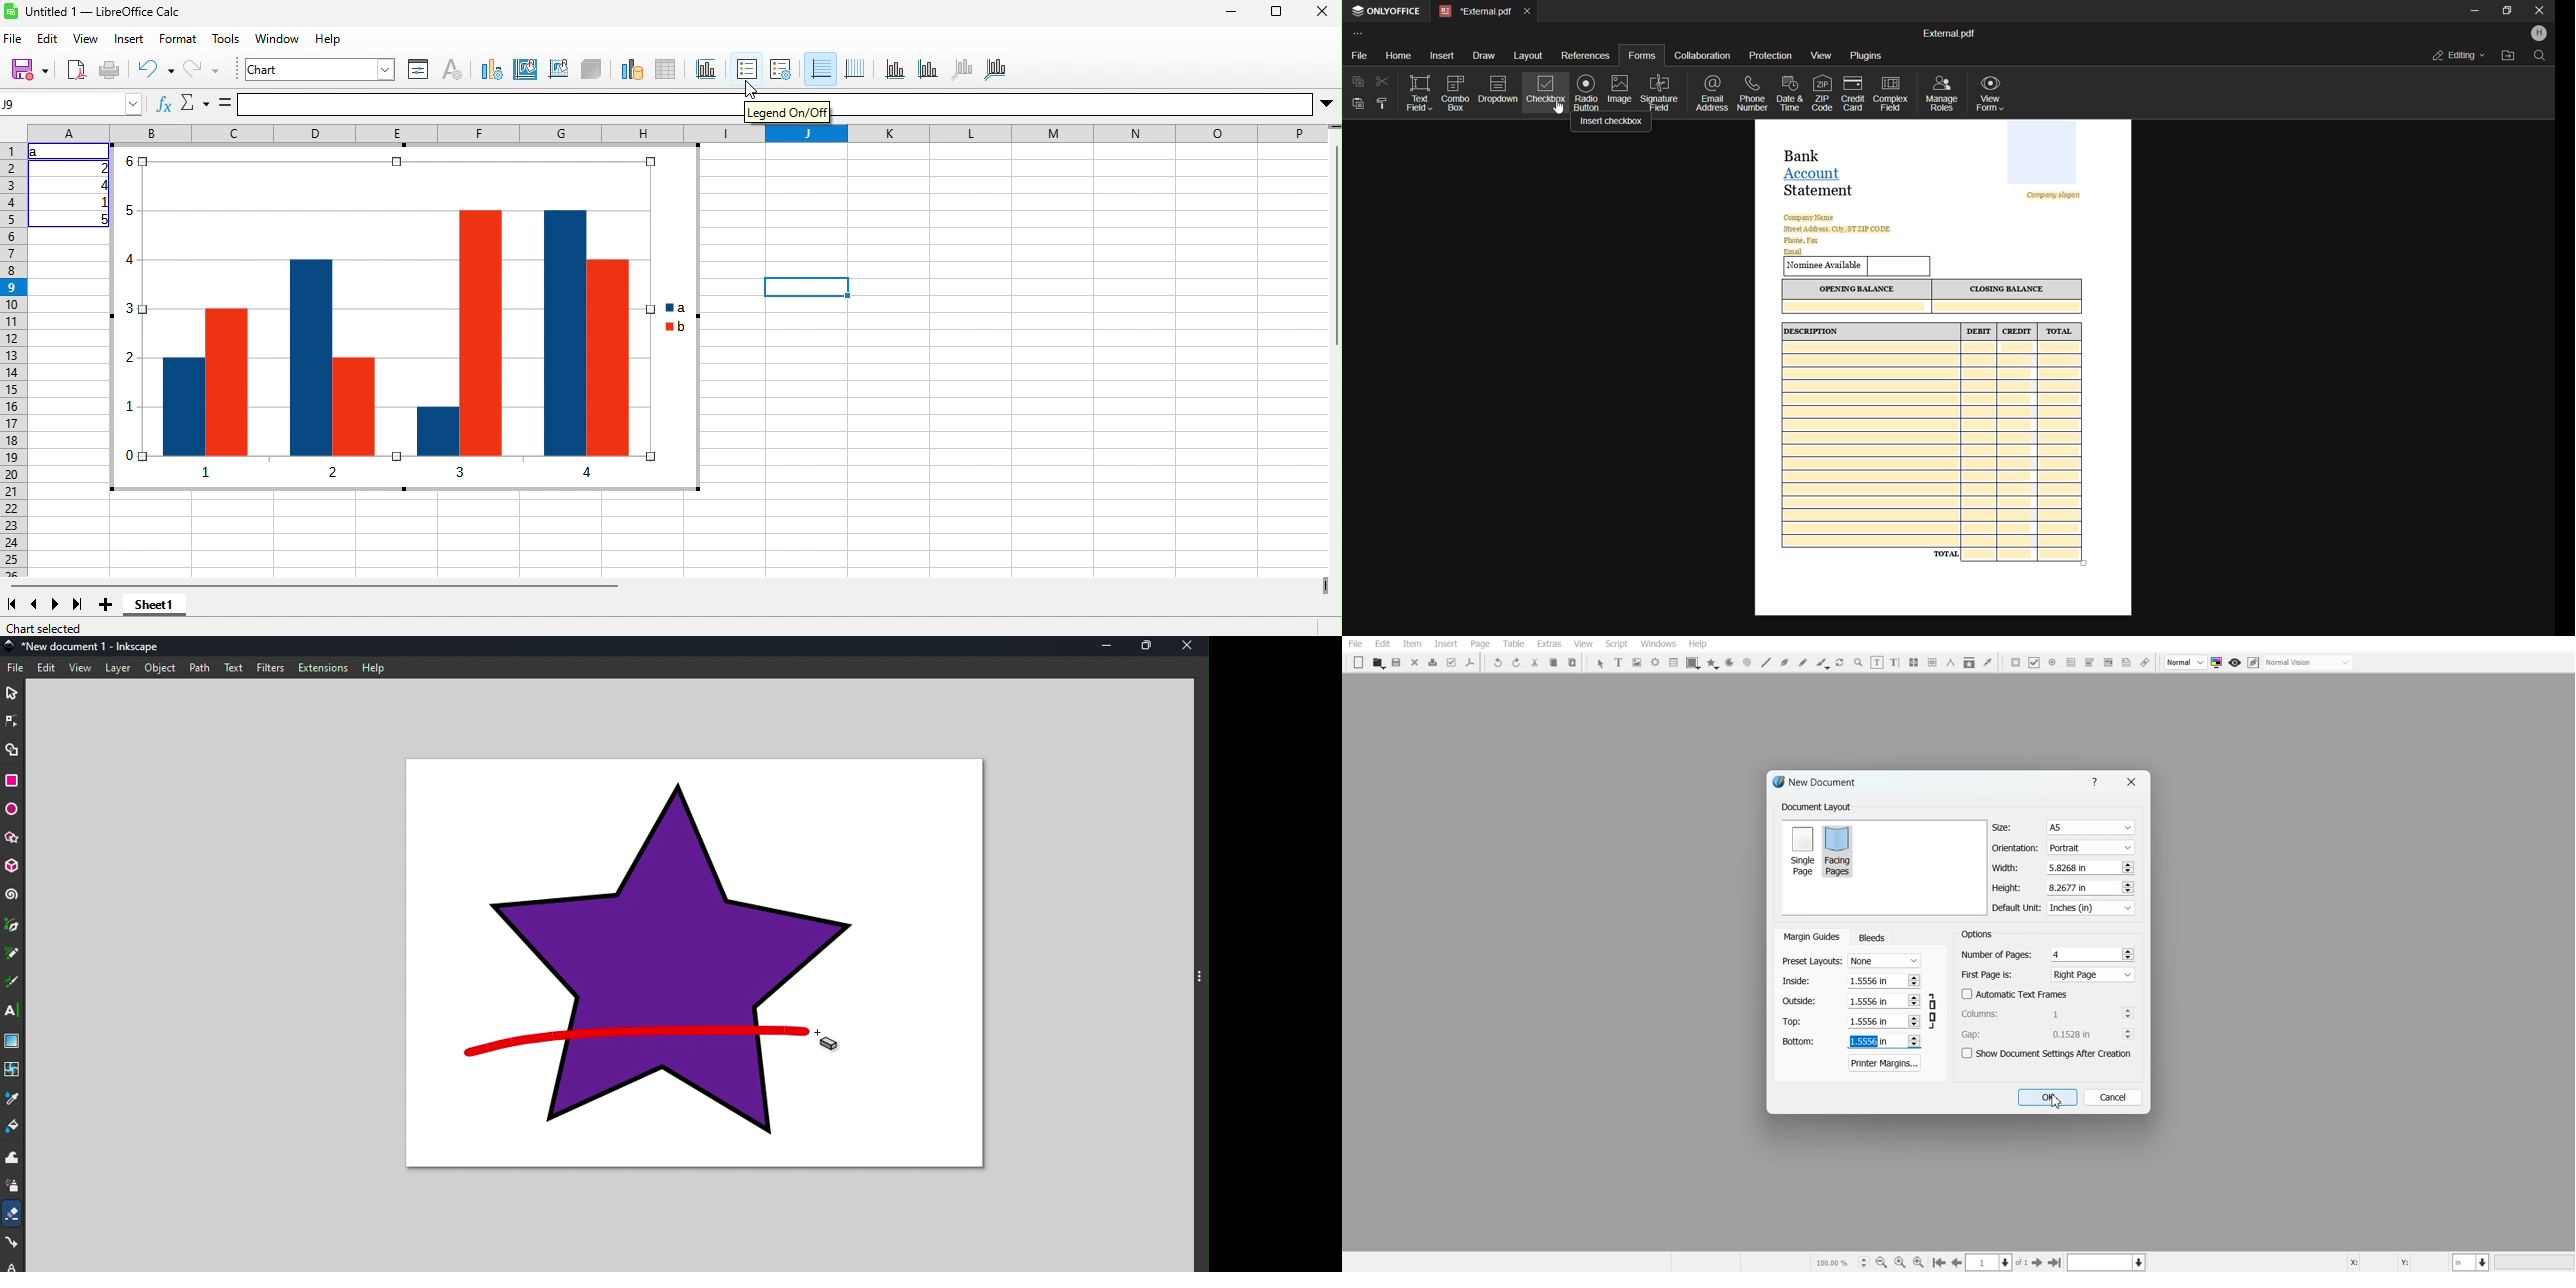 This screenshot has width=2576, height=1288. Describe the element at coordinates (154, 605) in the screenshot. I see `sheet1` at that location.